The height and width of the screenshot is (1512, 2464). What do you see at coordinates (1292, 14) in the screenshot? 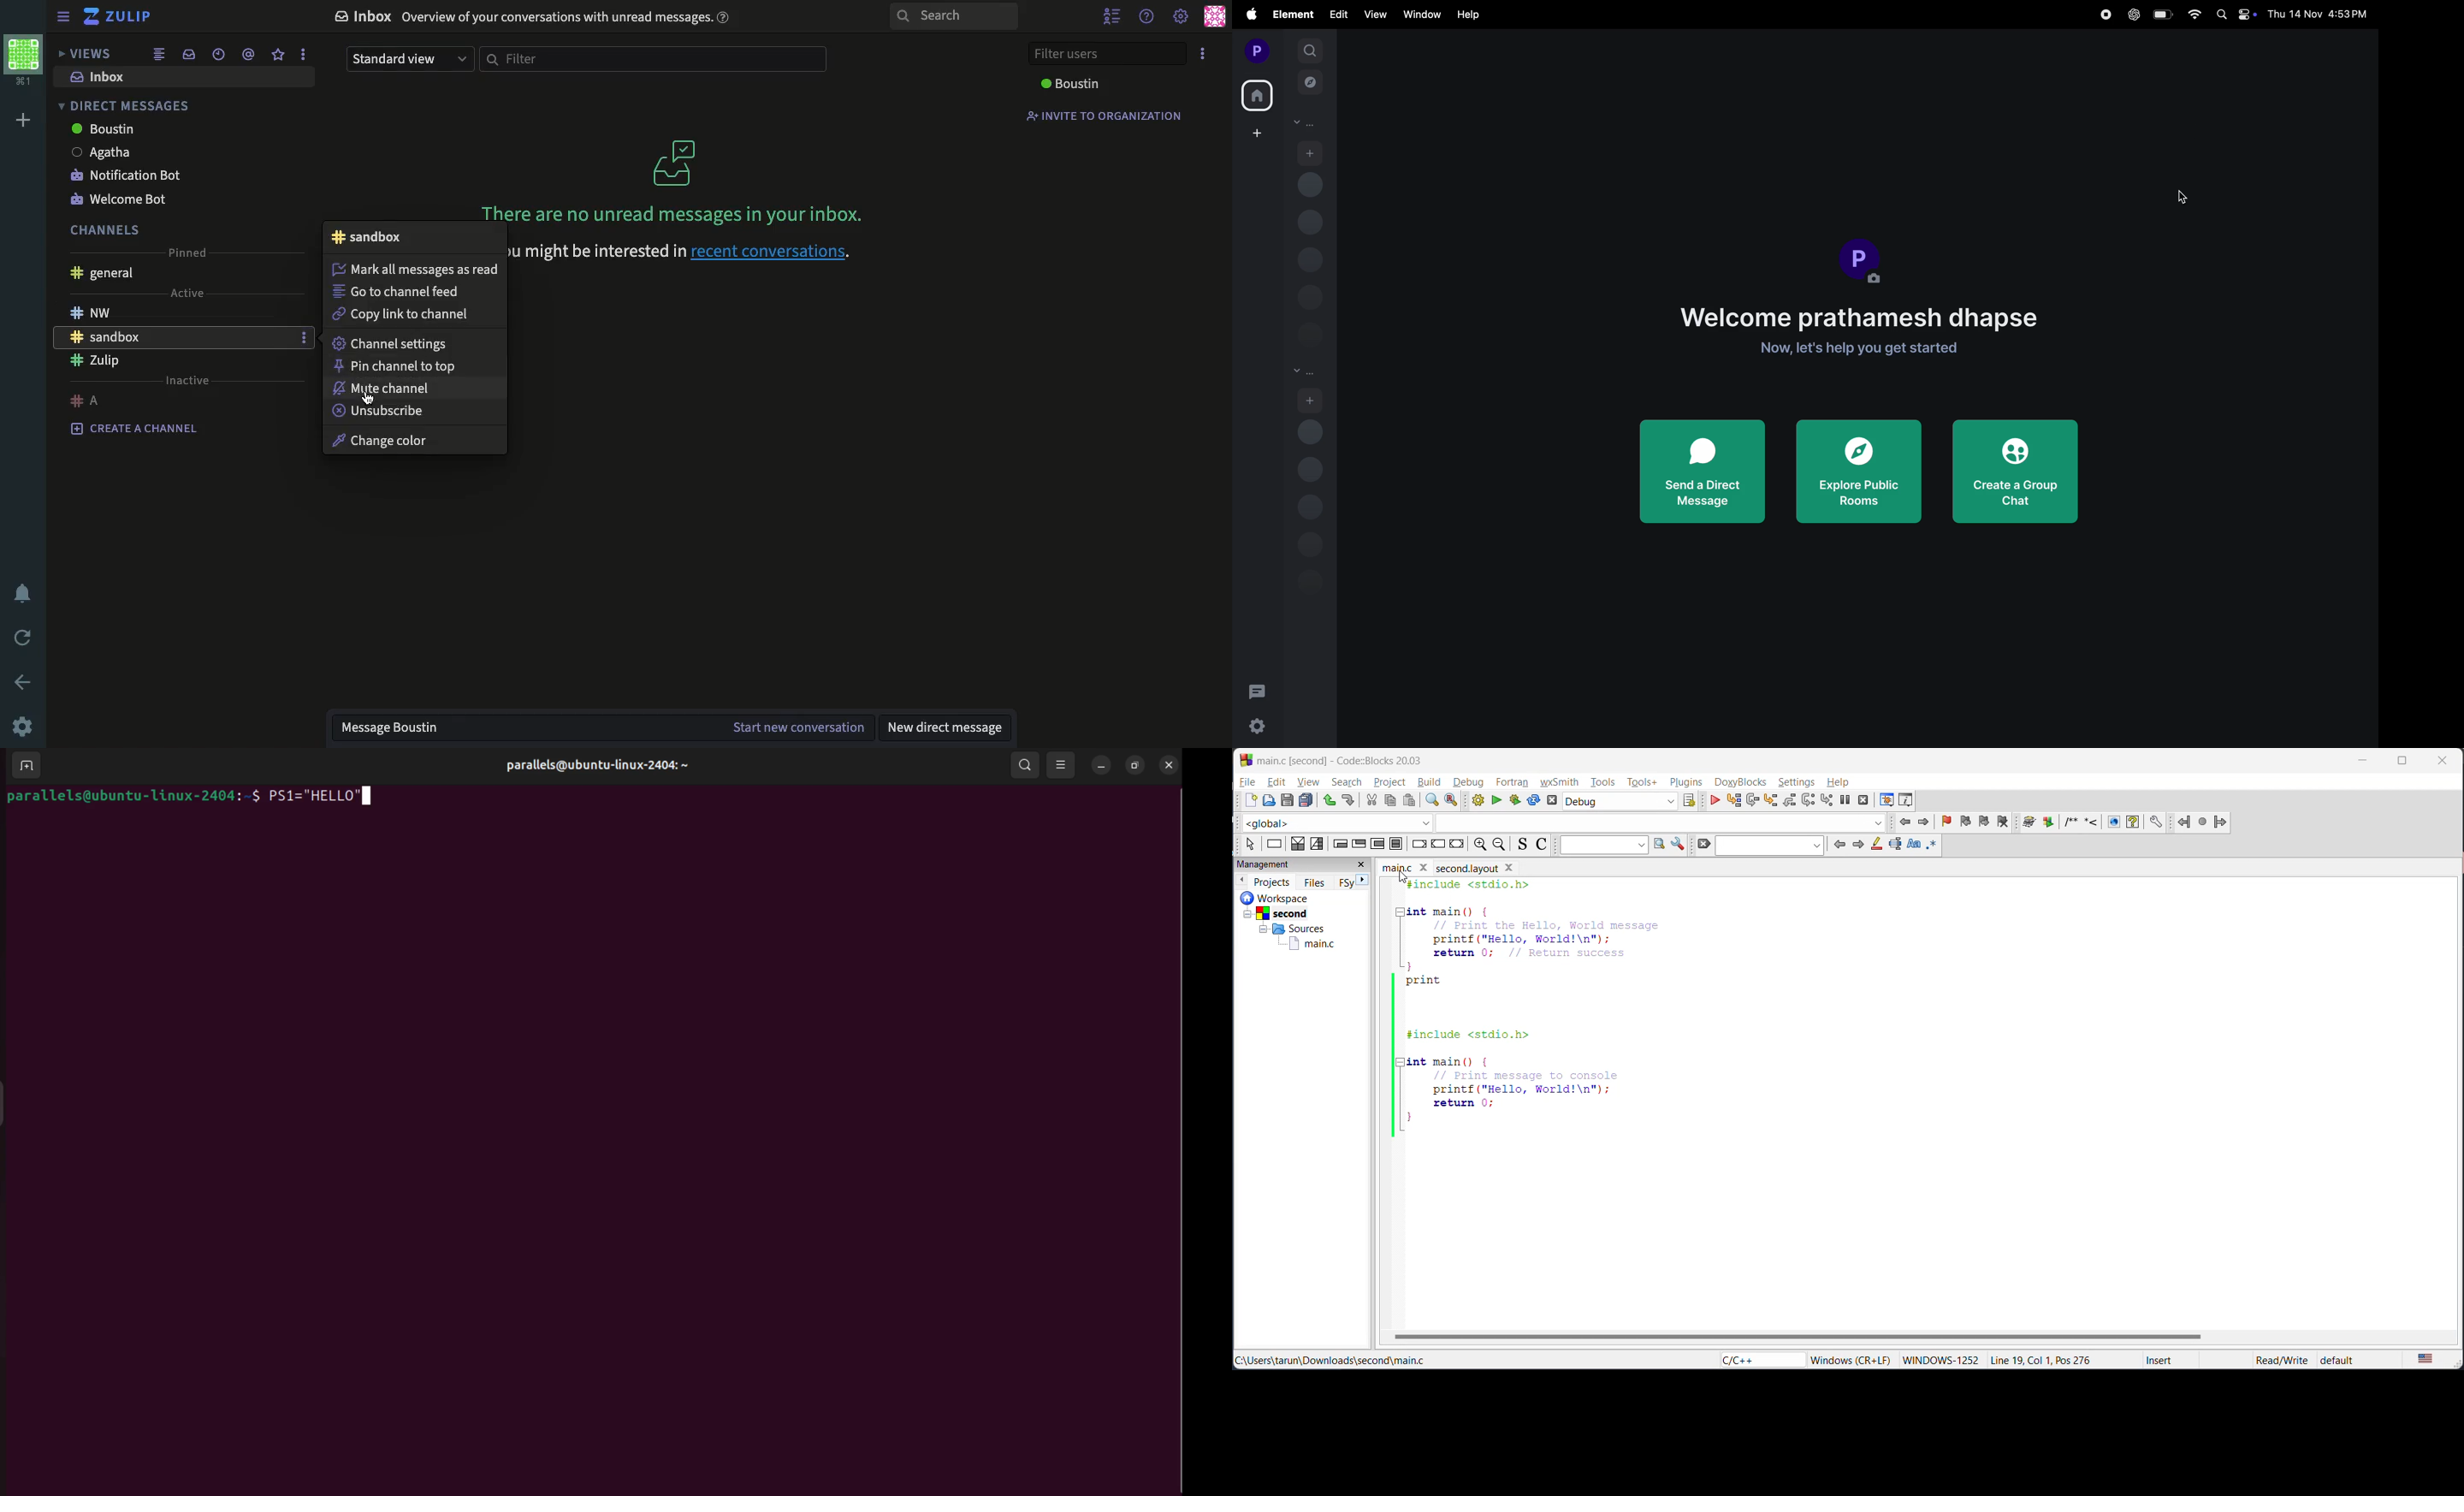
I see `element` at bounding box center [1292, 14].